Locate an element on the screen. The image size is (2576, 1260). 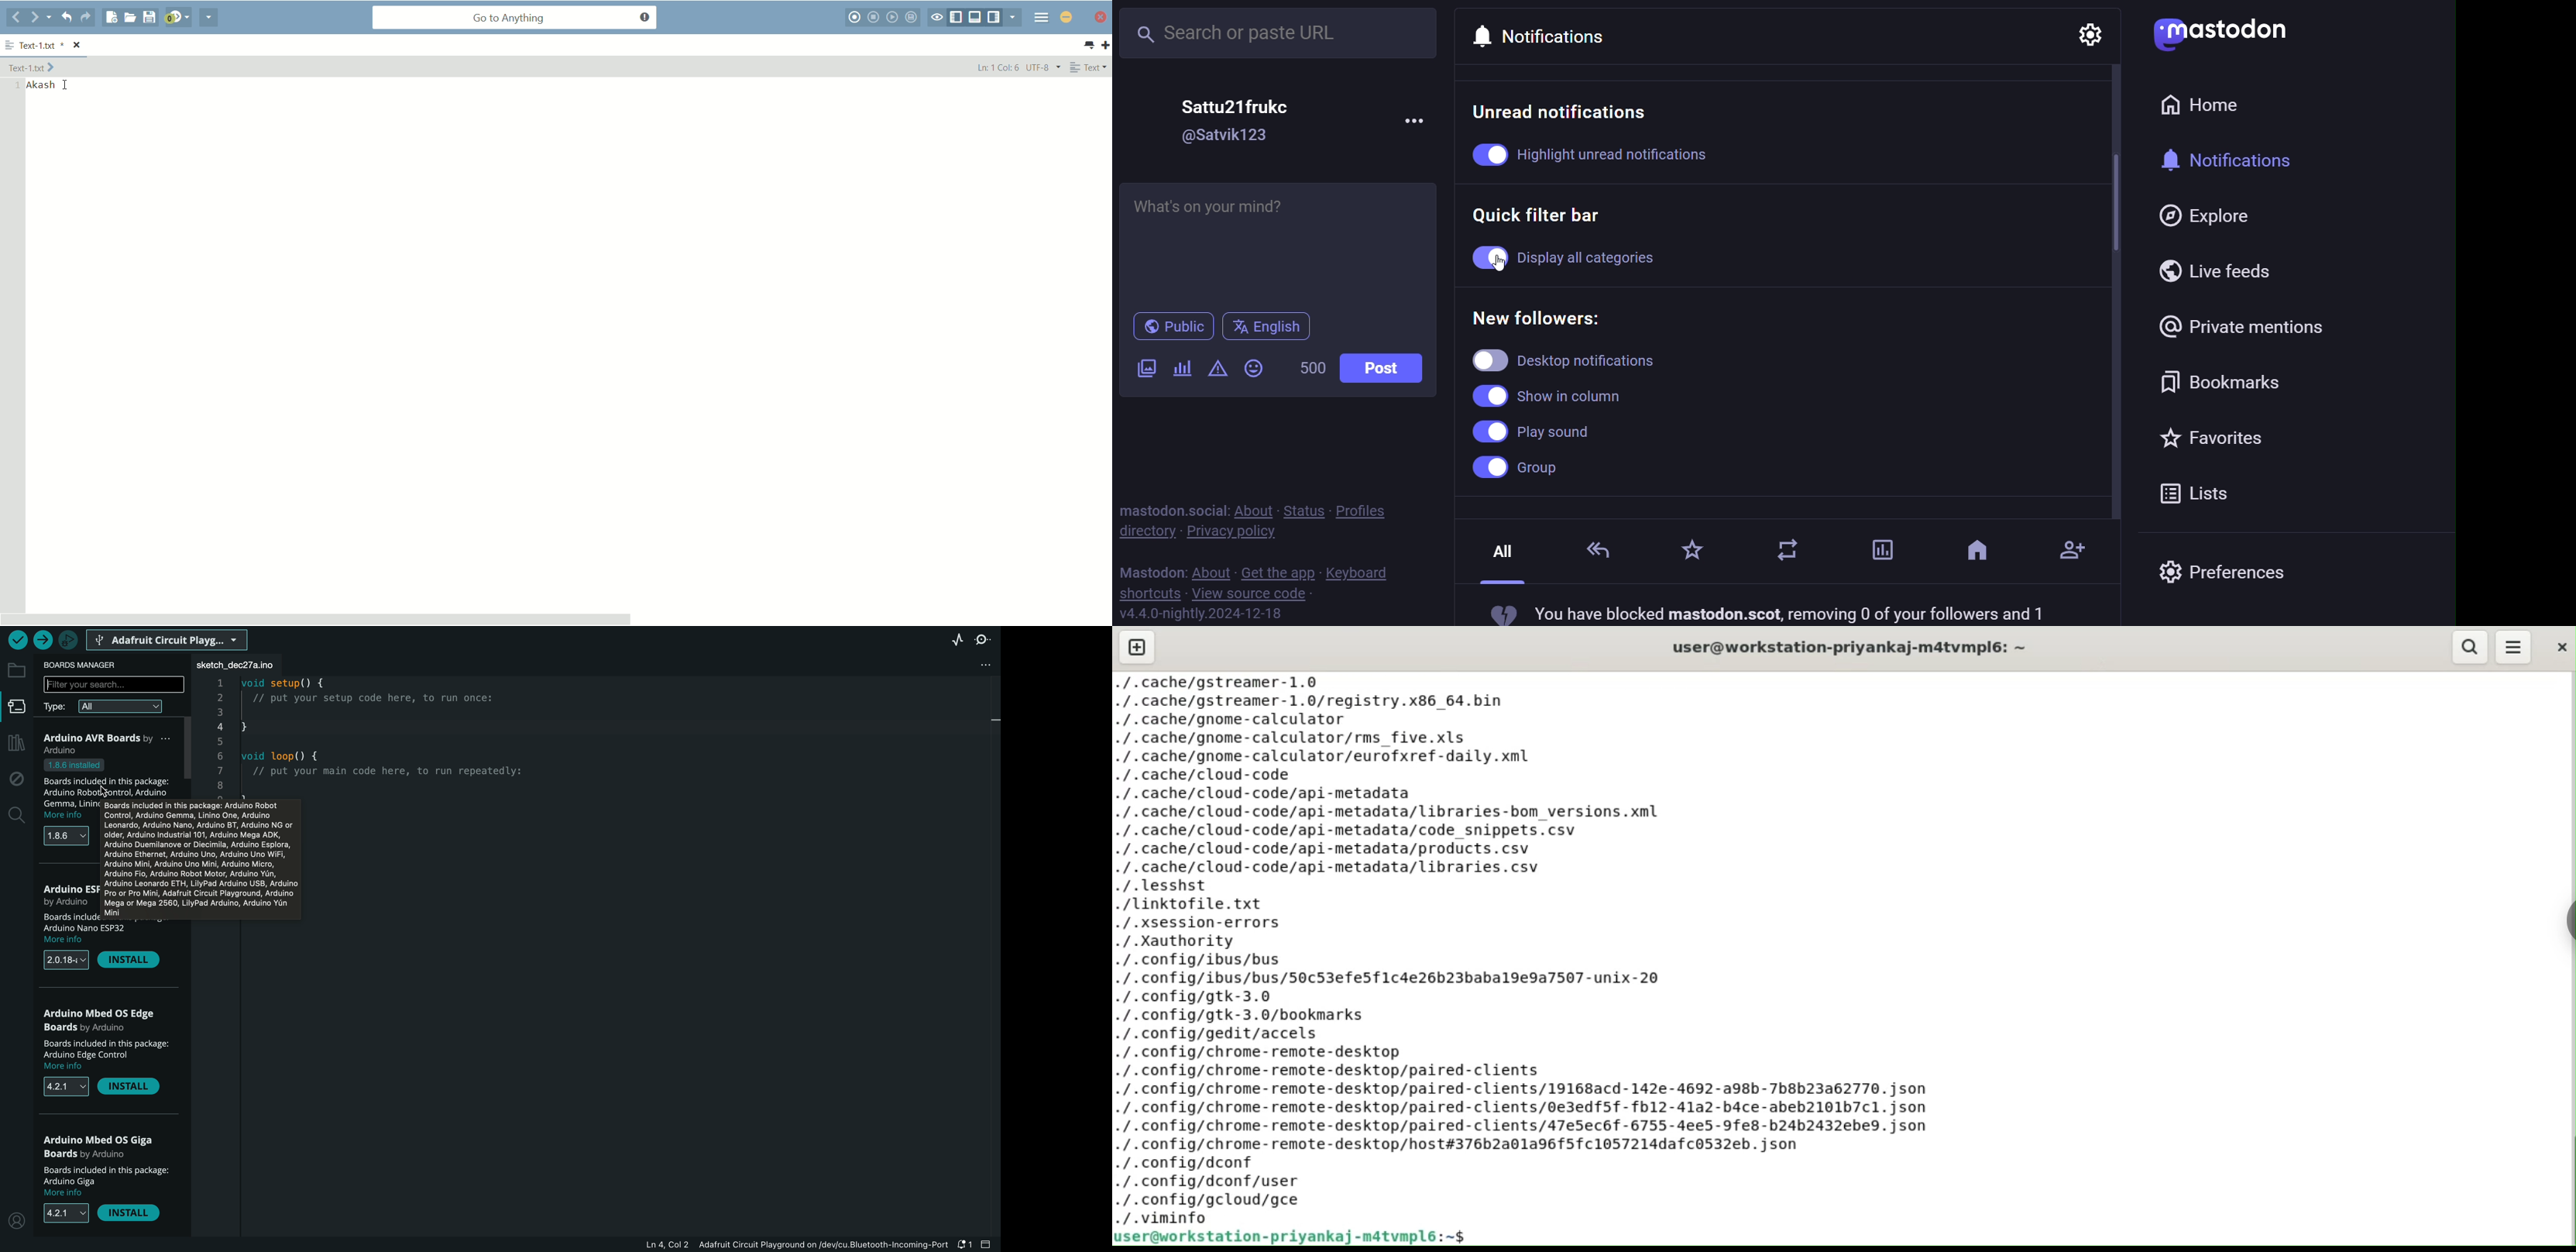
home is located at coordinates (2210, 105).